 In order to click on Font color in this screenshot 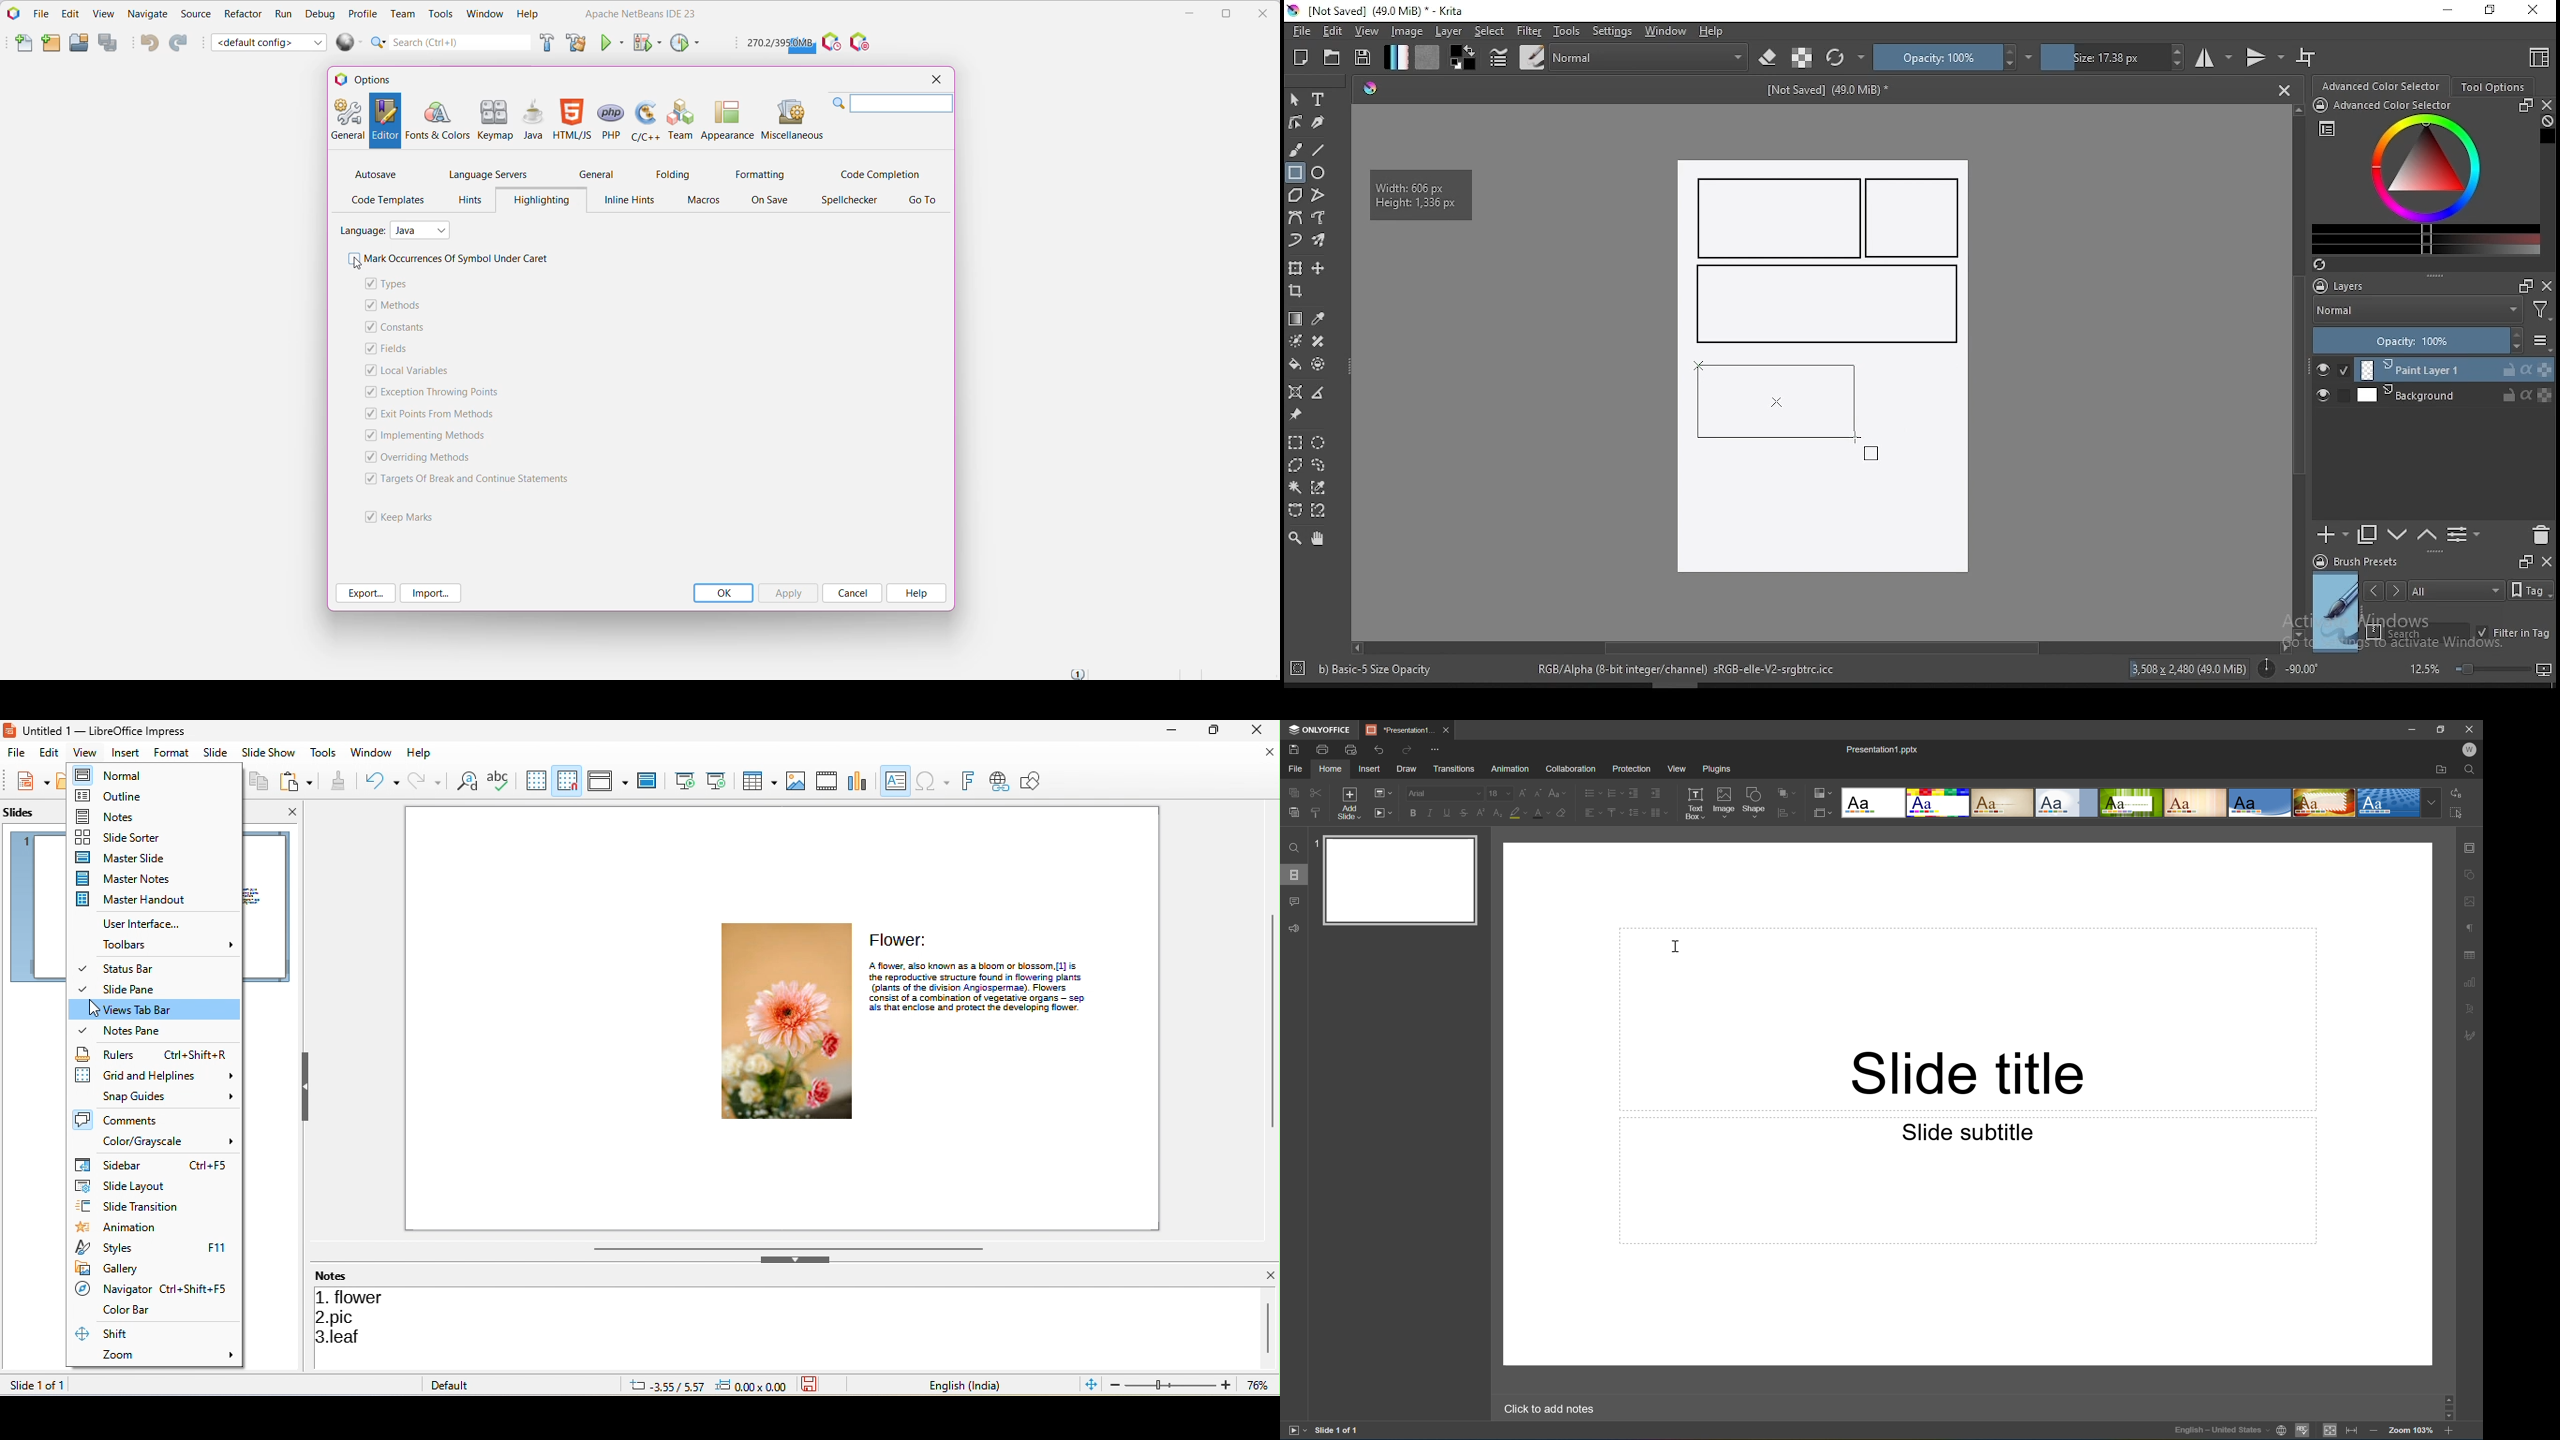, I will do `click(1540, 814)`.